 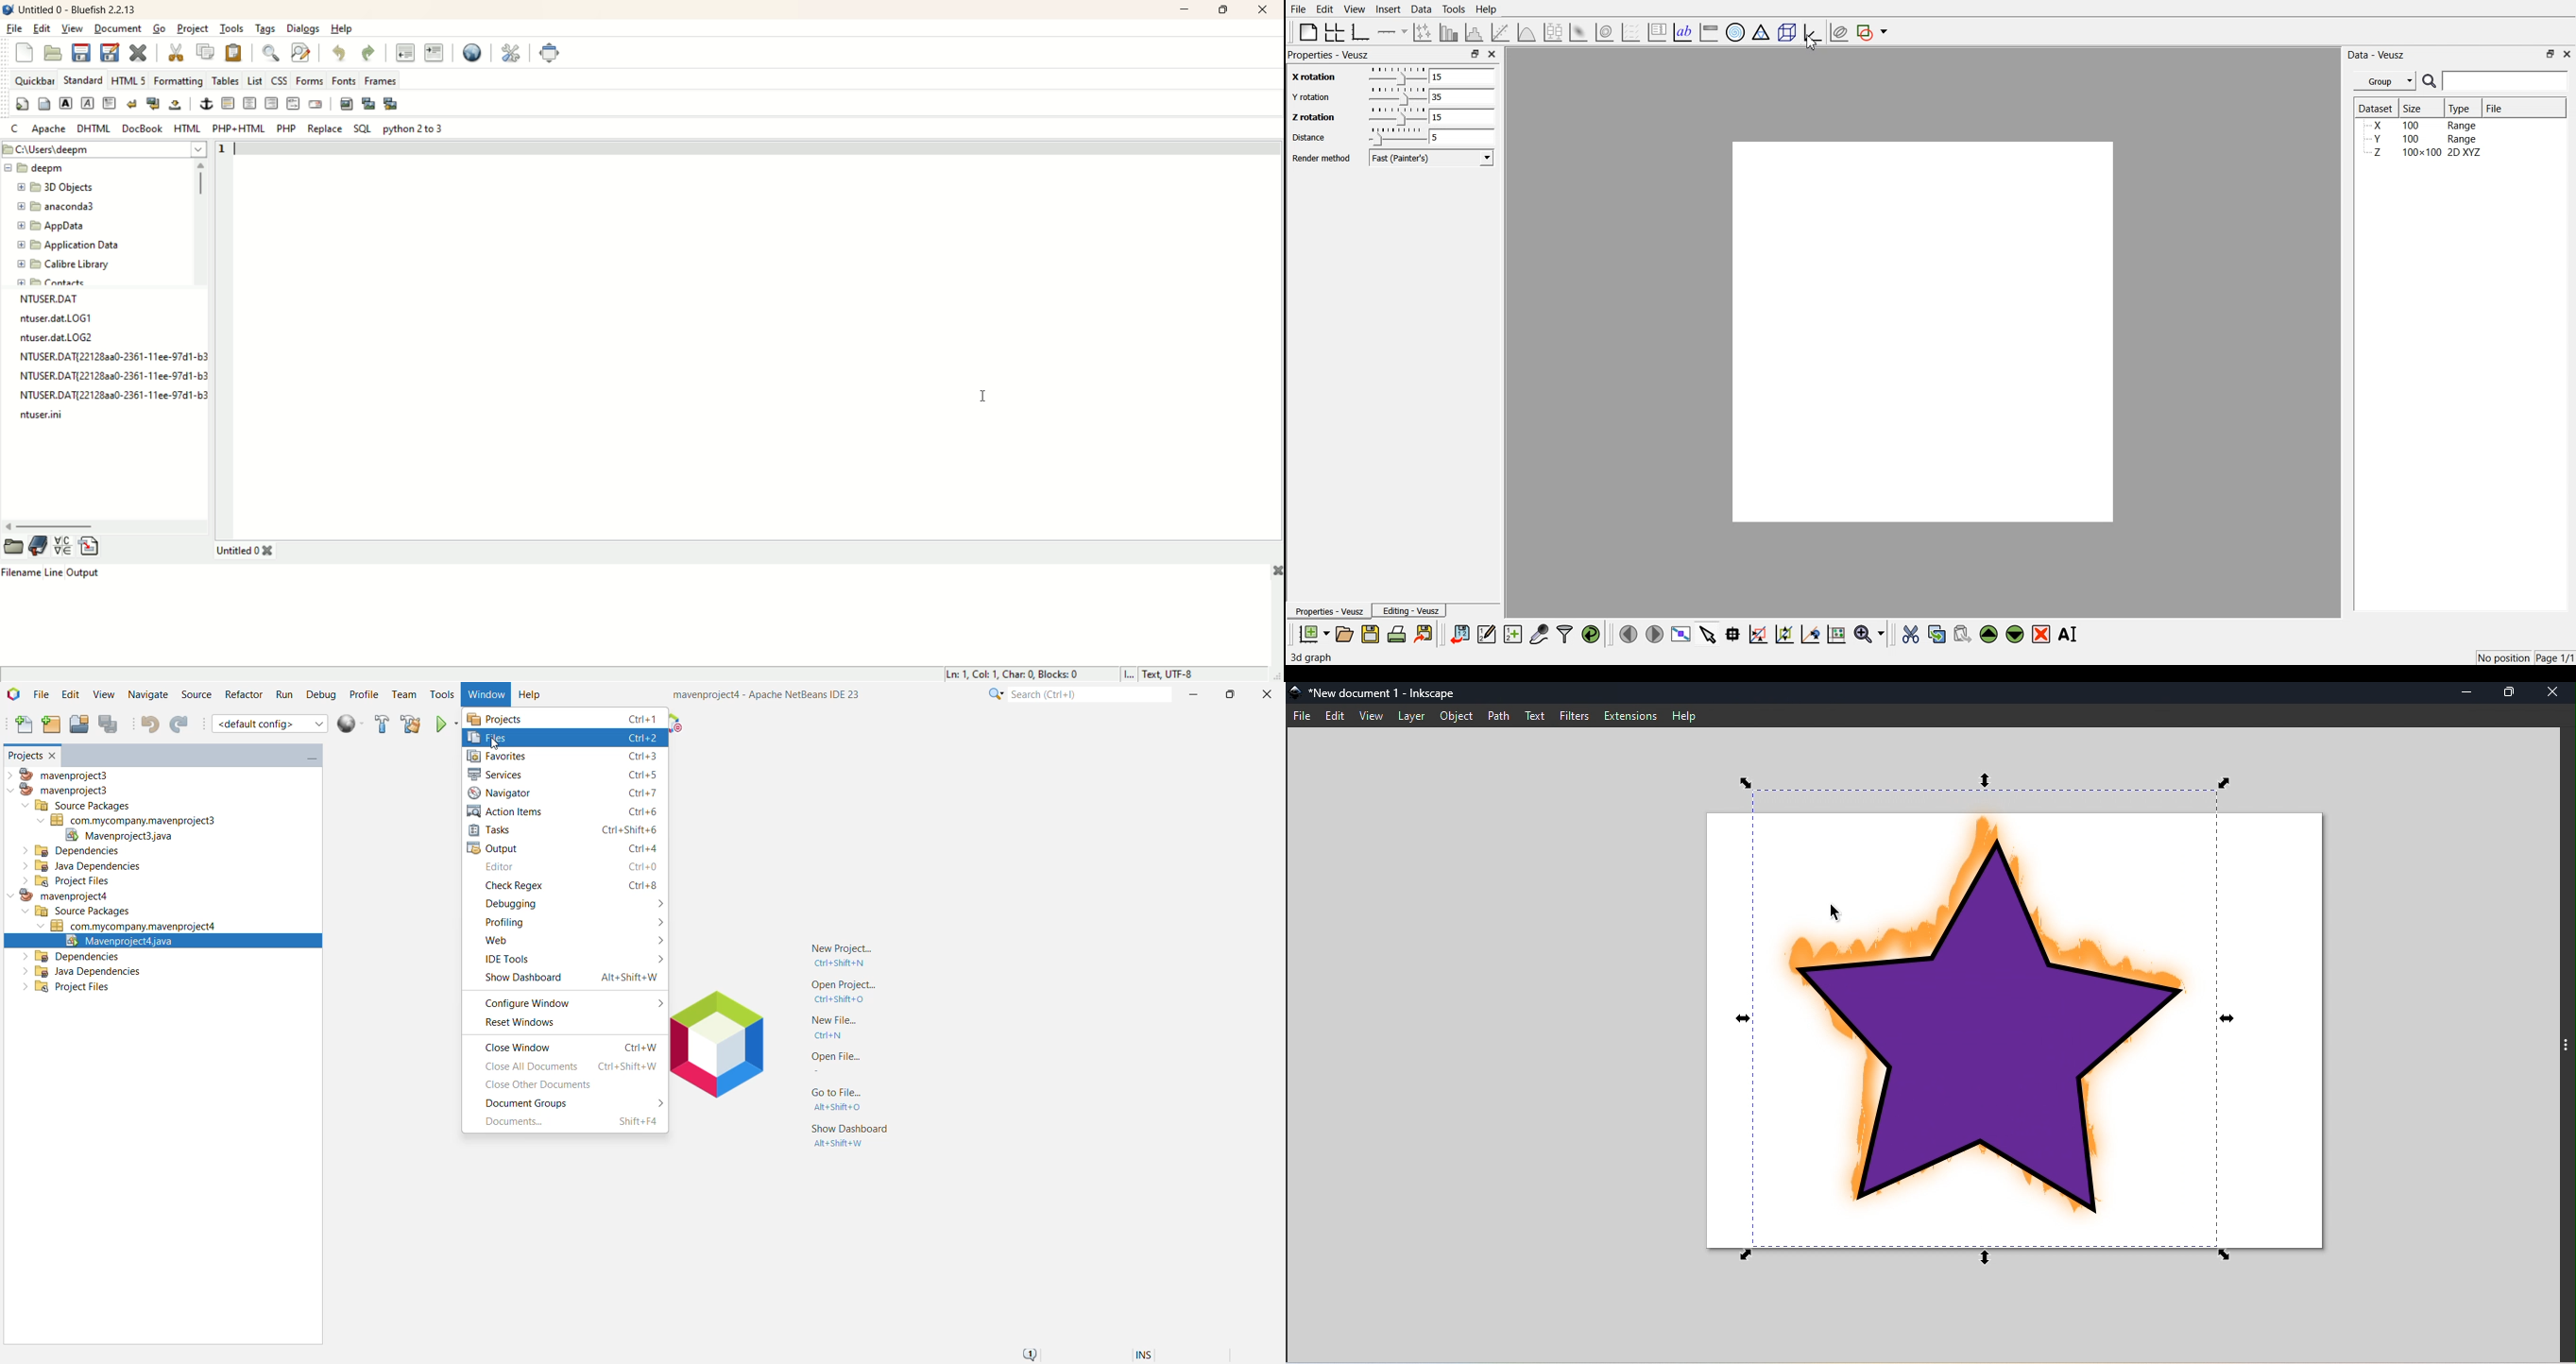 What do you see at coordinates (511, 53) in the screenshot?
I see `edit preferences` at bounding box center [511, 53].